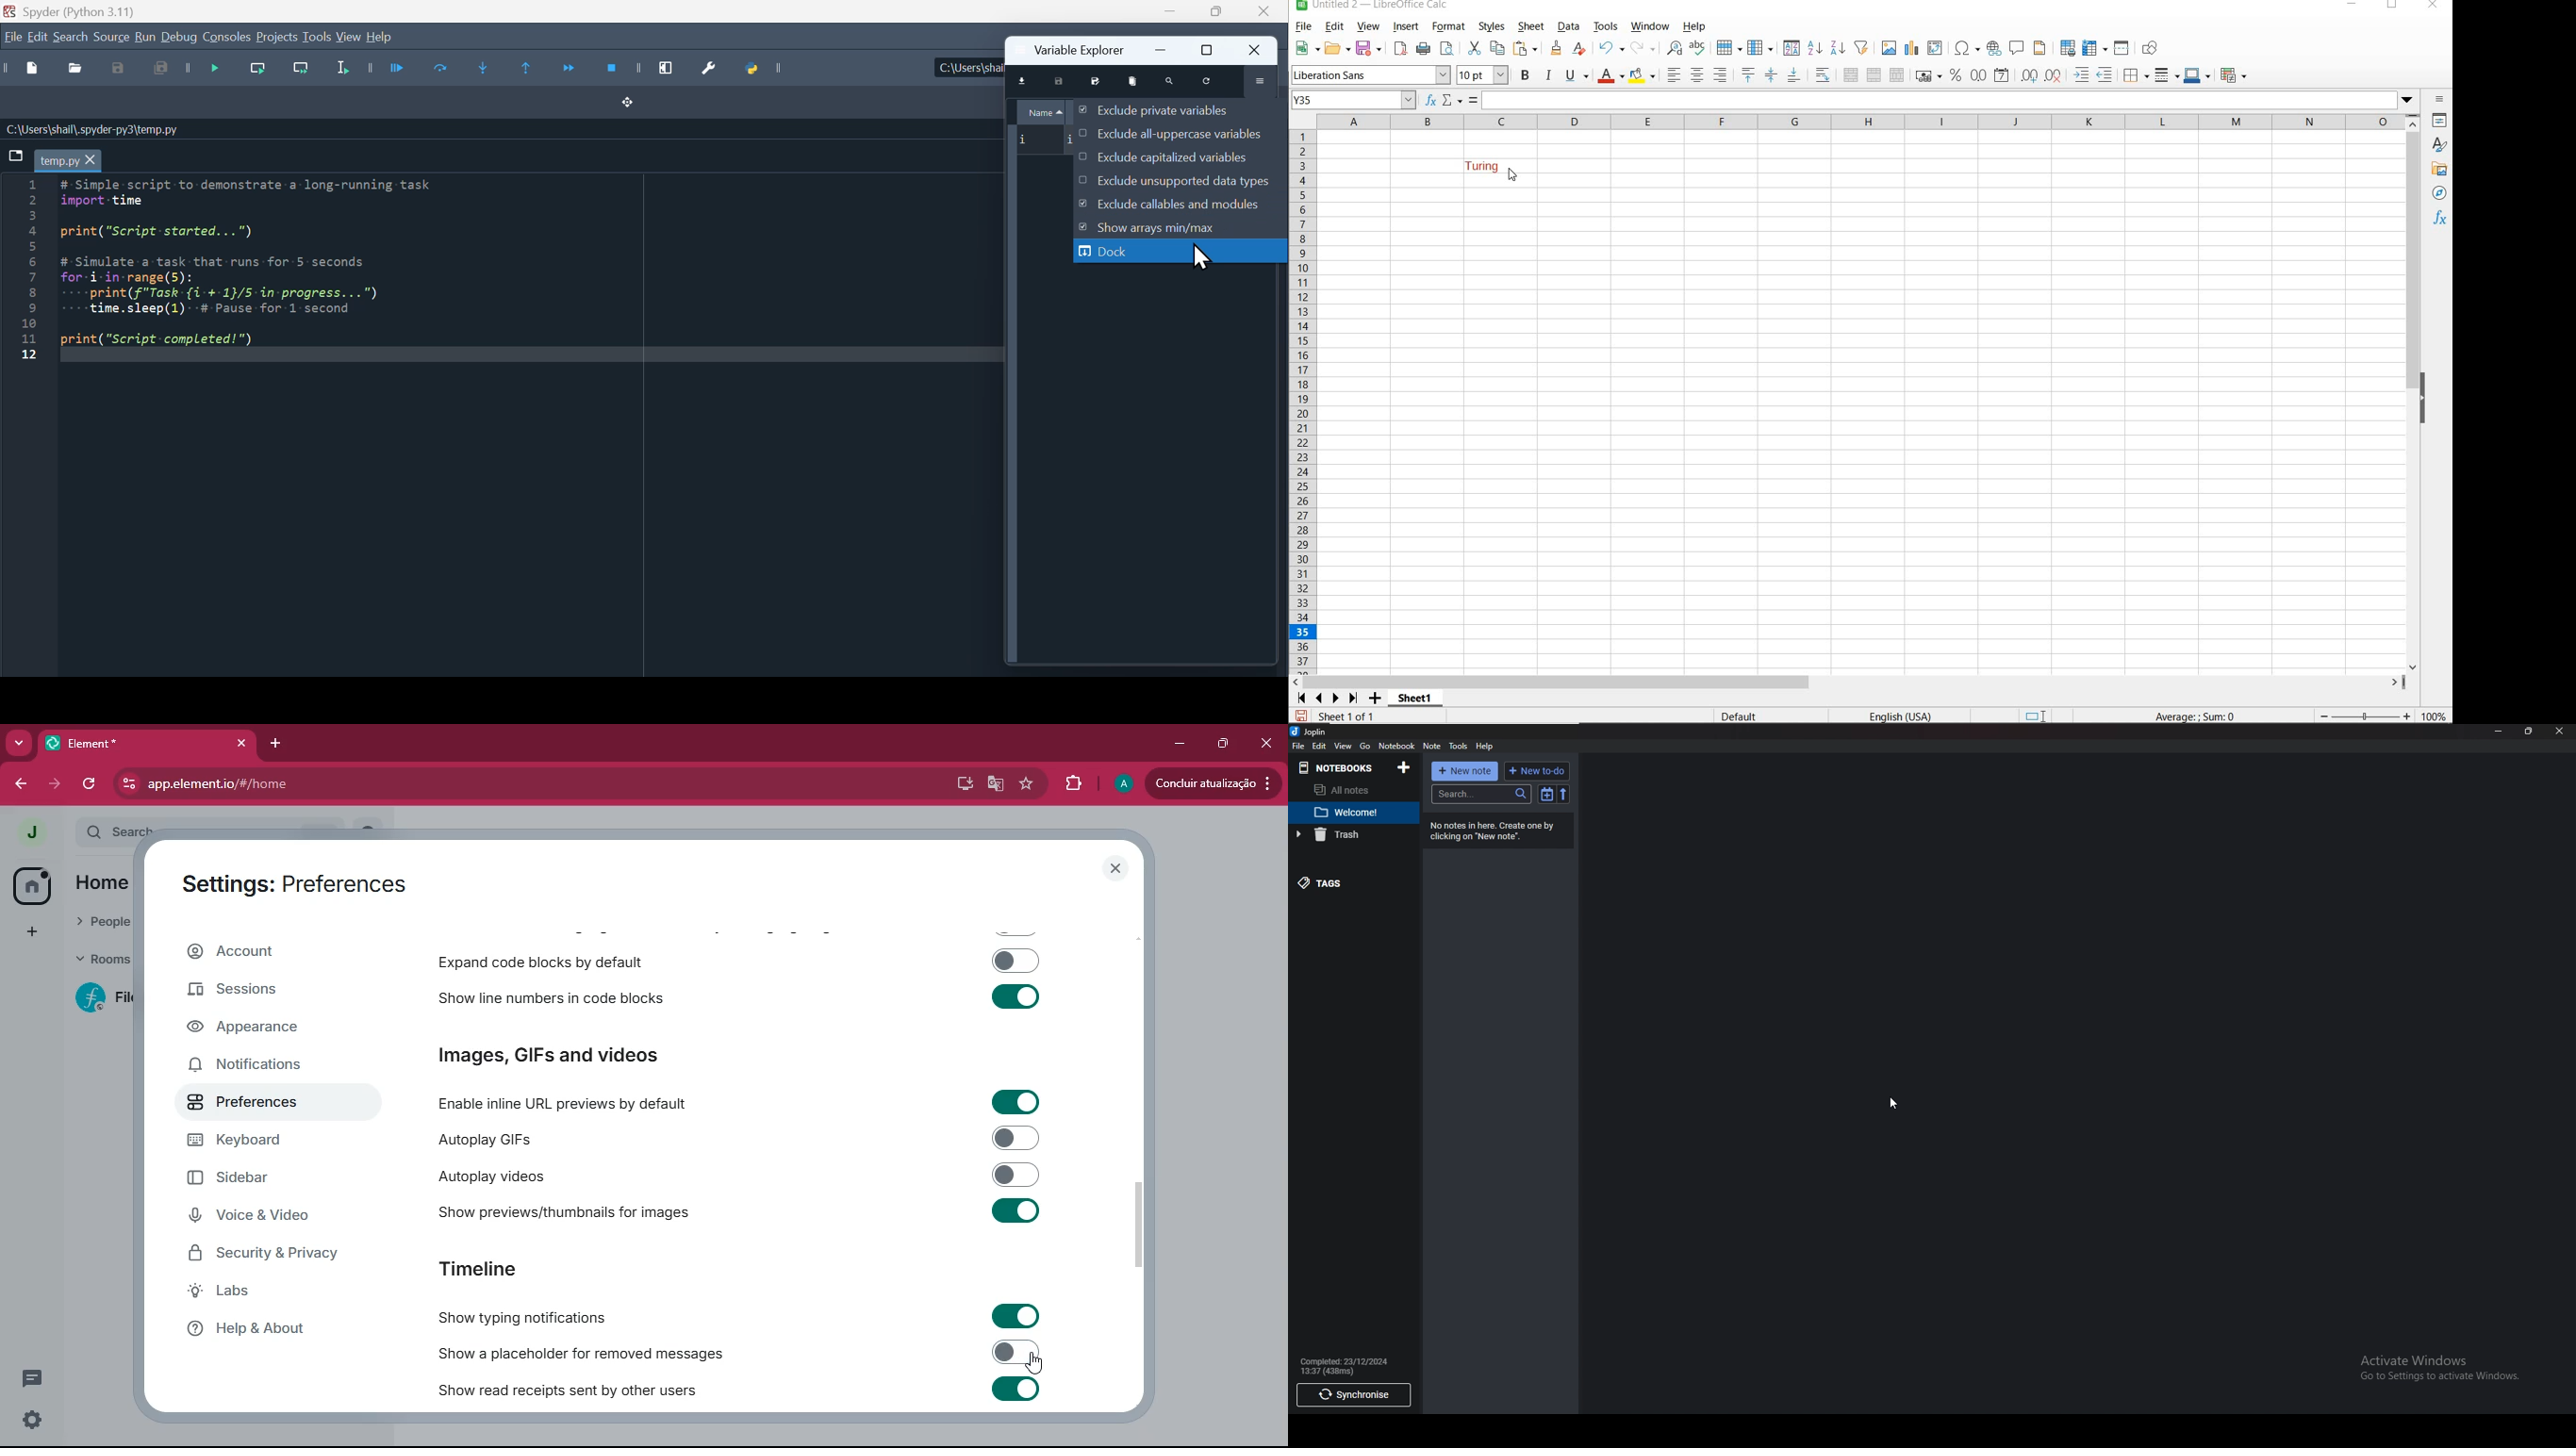 The height and width of the screenshot is (1456, 2576). What do you see at coordinates (1431, 101) in the screenshot?
I see `FUNCTION WIZARD` at bounding box center [1431, 101].